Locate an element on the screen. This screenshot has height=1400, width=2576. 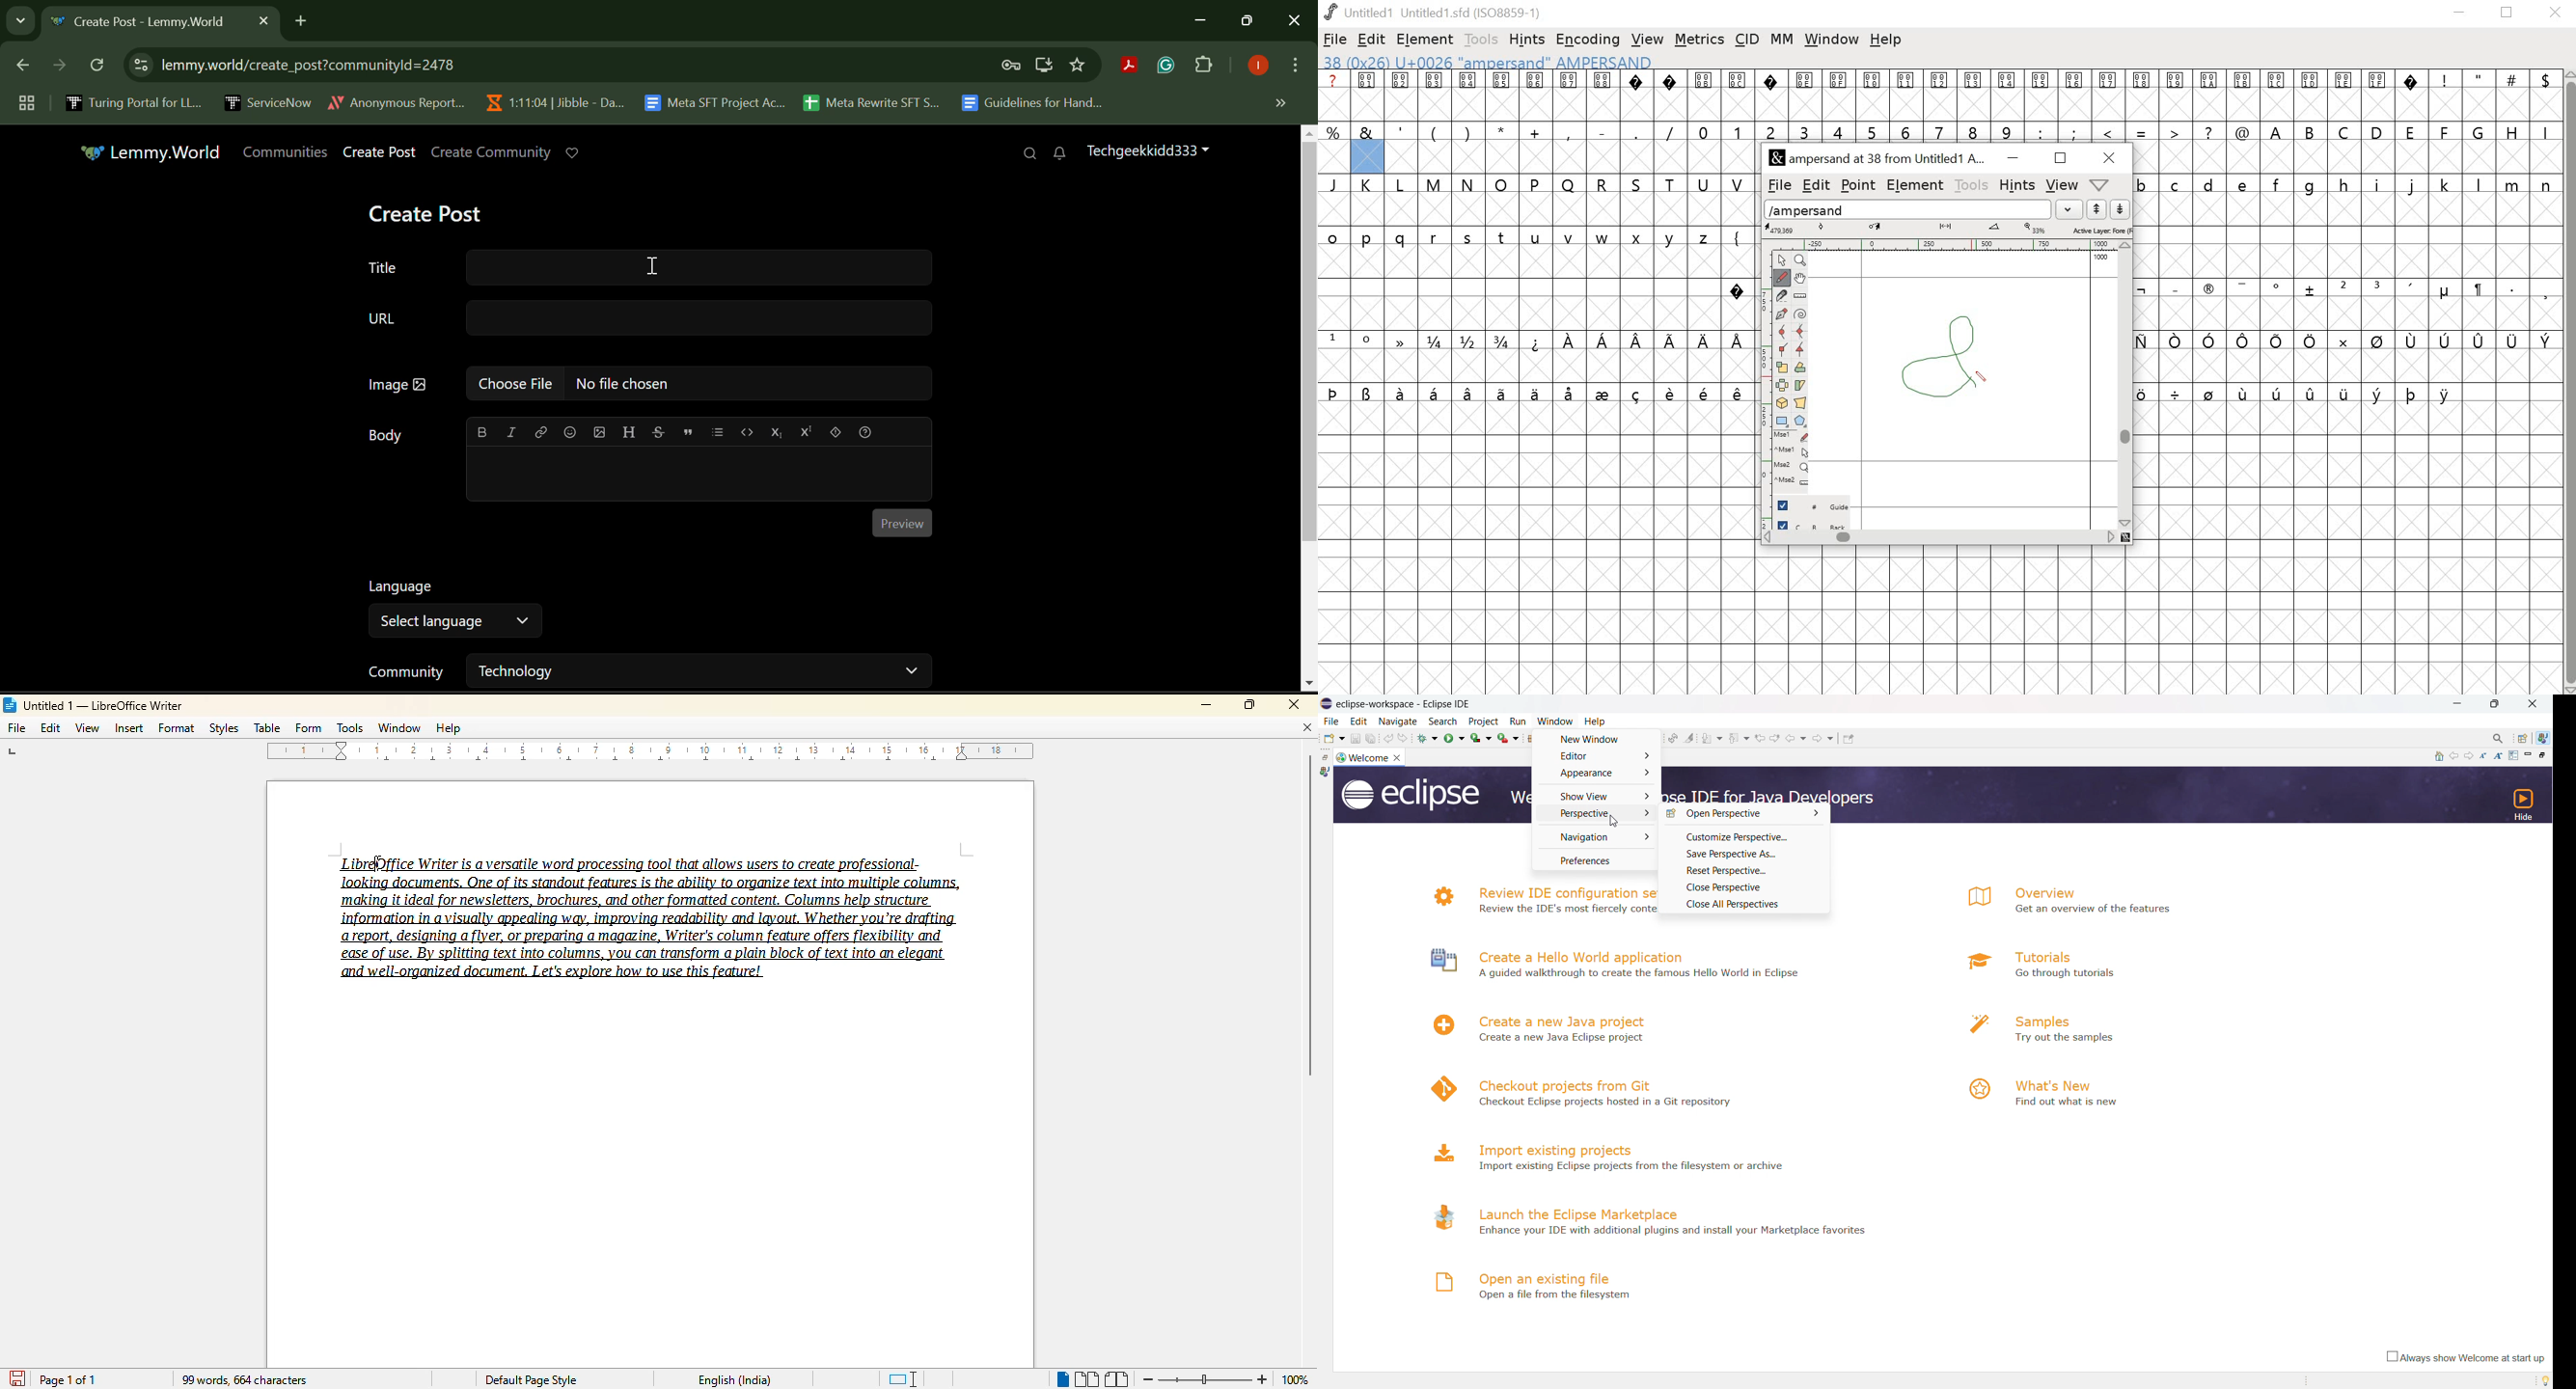
minimize is located at coordinates (1207, 704).